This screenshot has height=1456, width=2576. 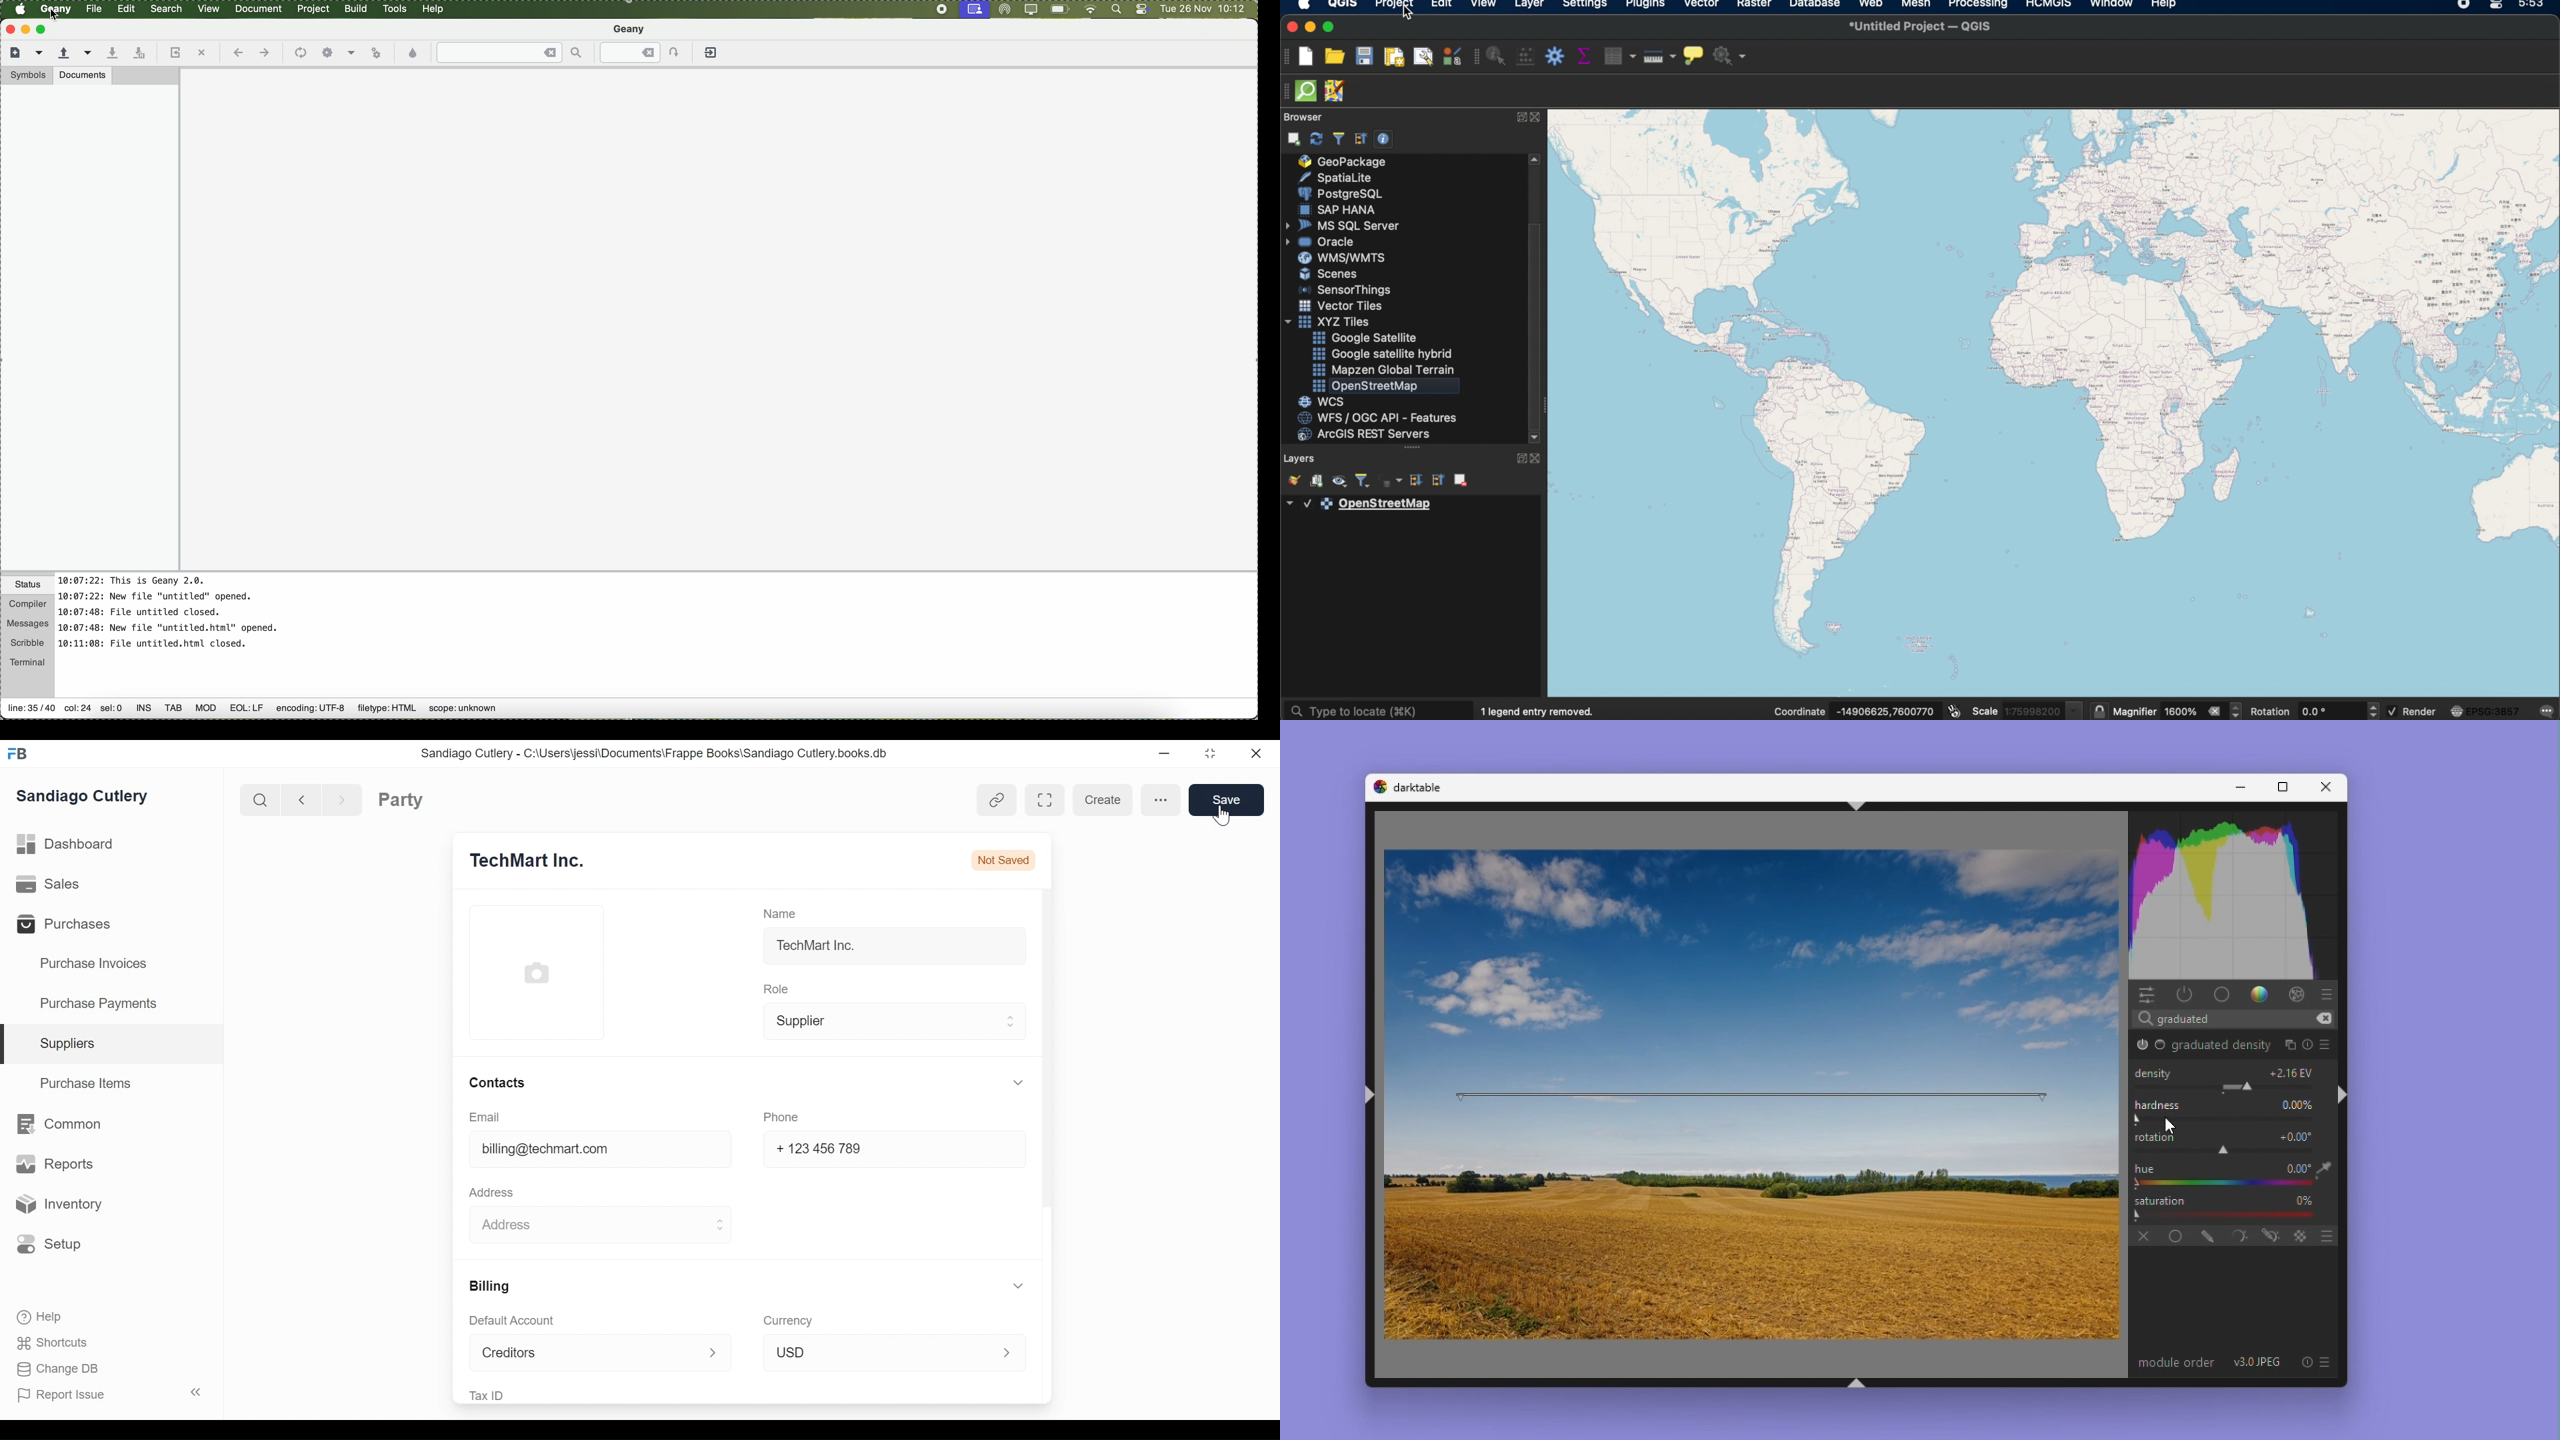 I want to click on scale, so click(x=2029, y=709).